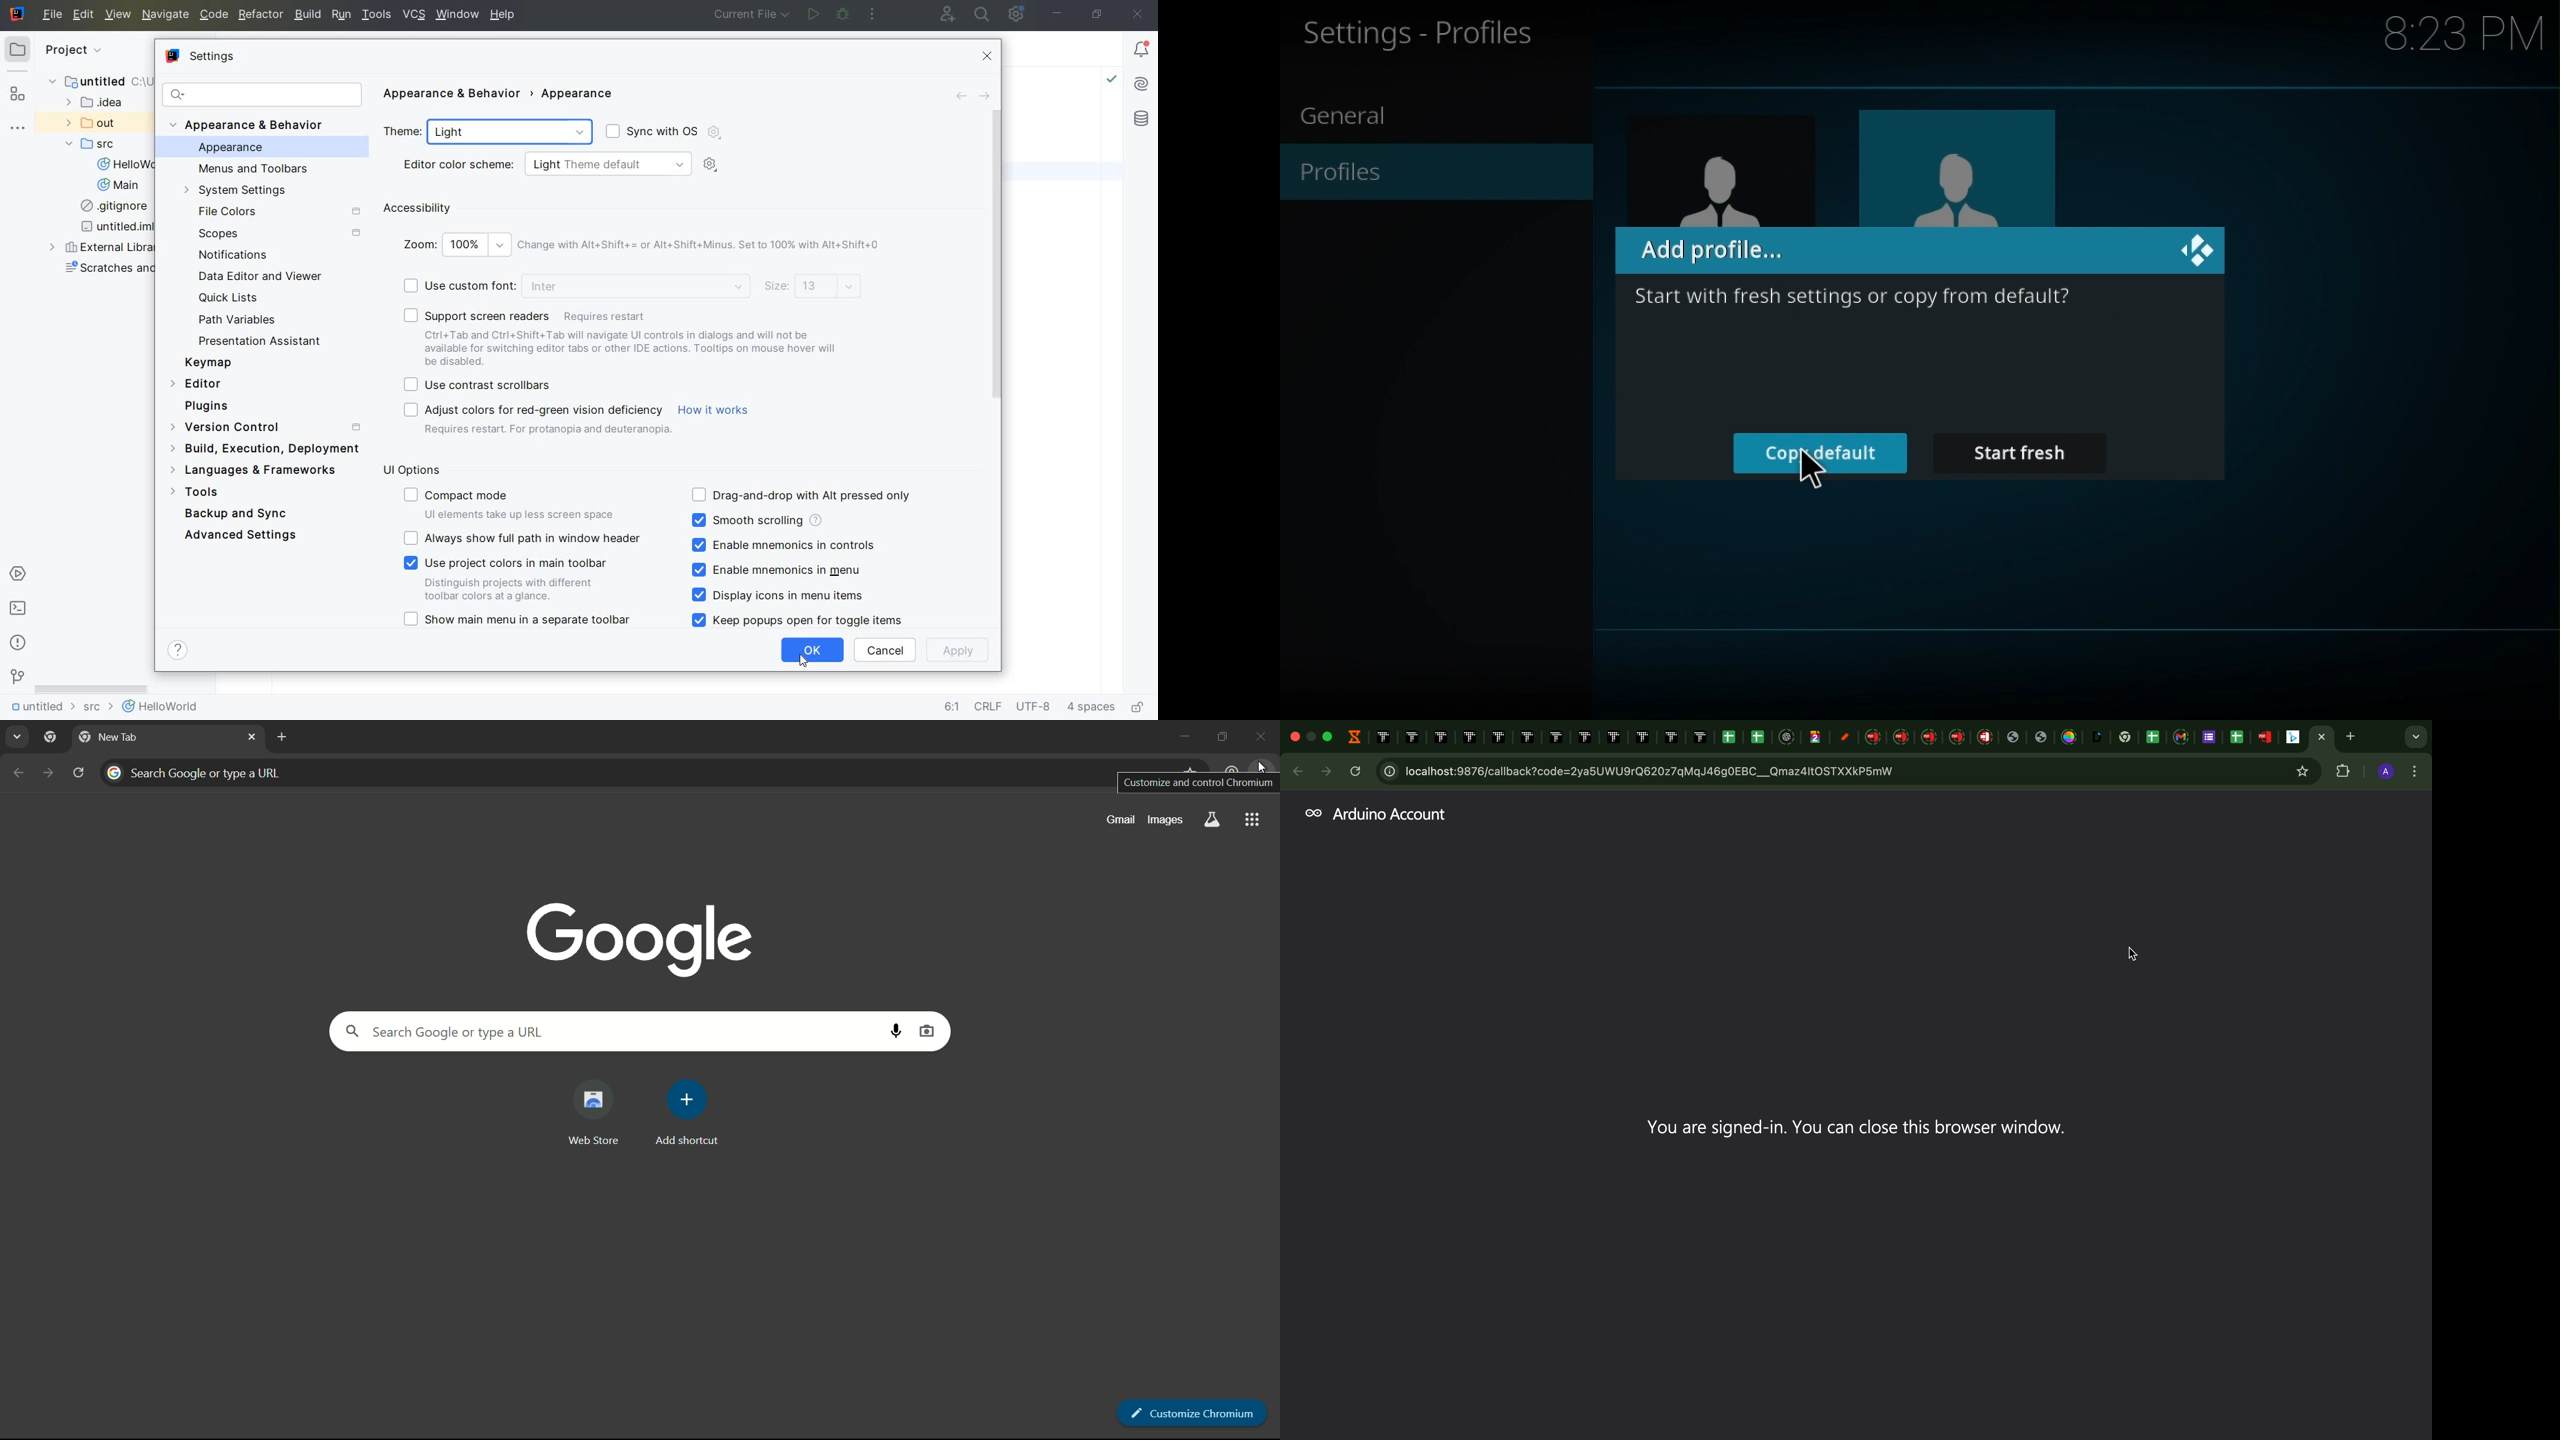 This screenshot has height=1456, width=2576. I want to click on Start fresh, so click(2022, 452).